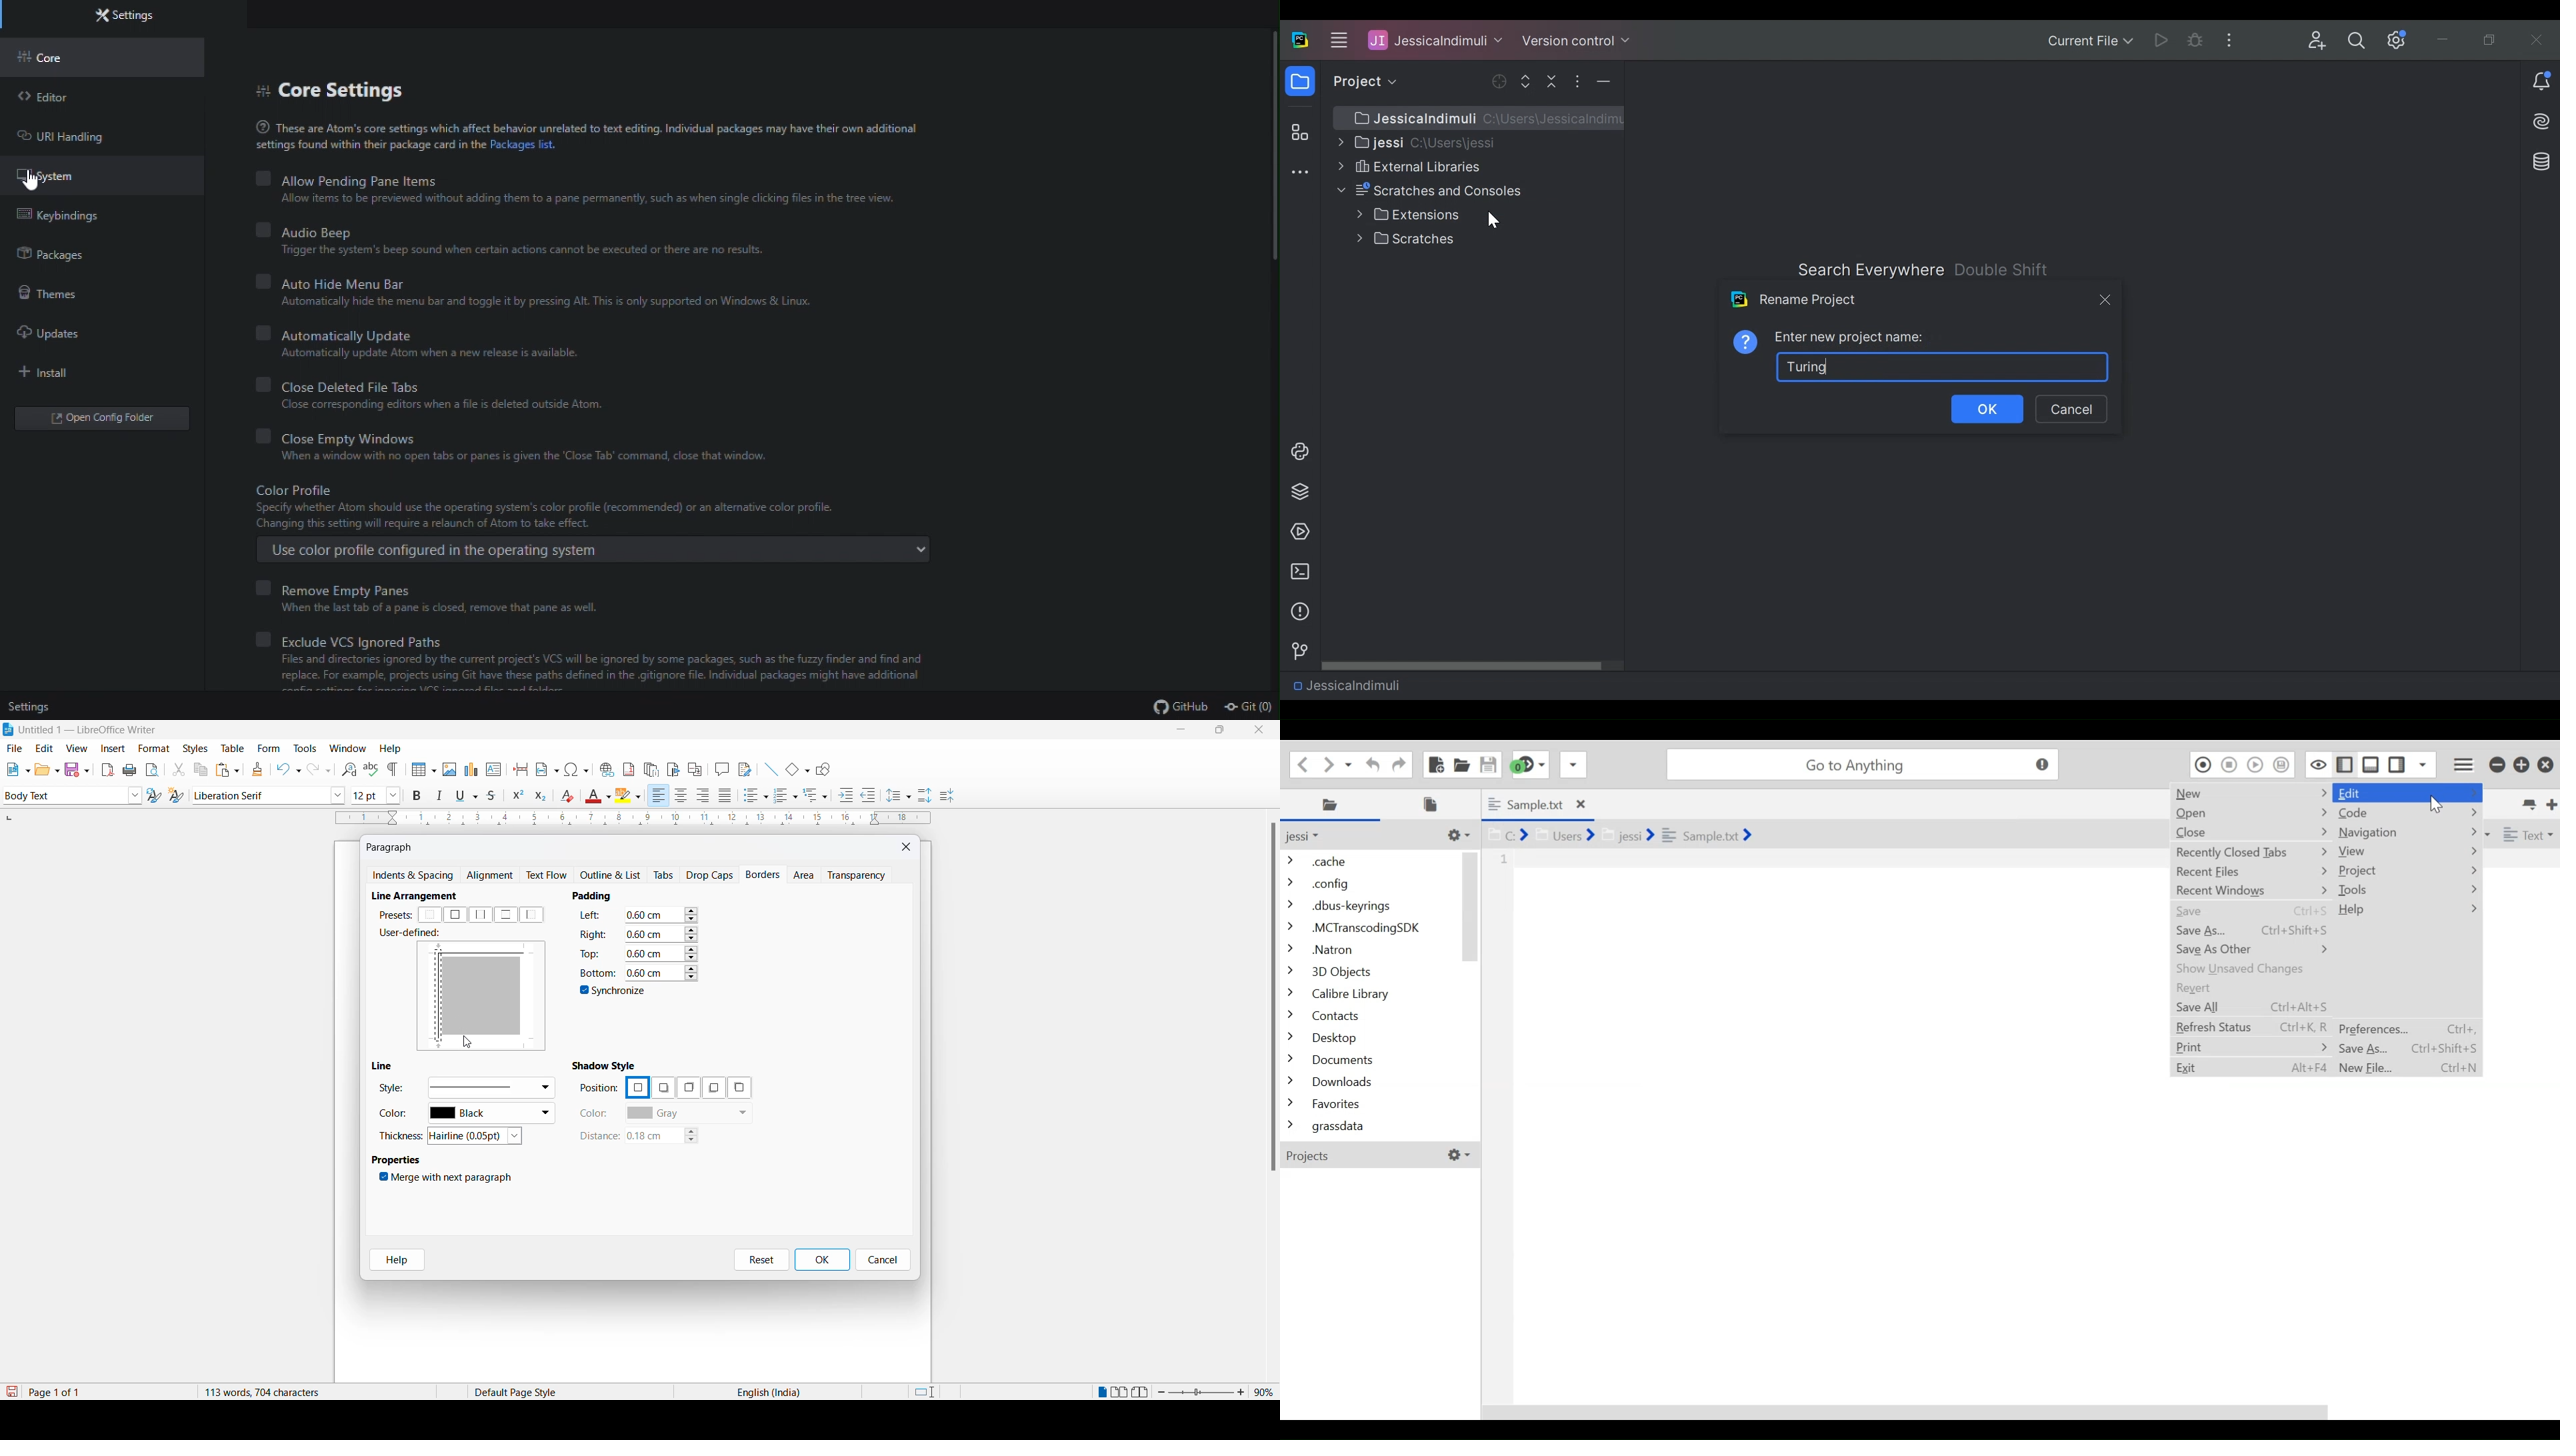  I want to click on Save file, so click(1487, 763).